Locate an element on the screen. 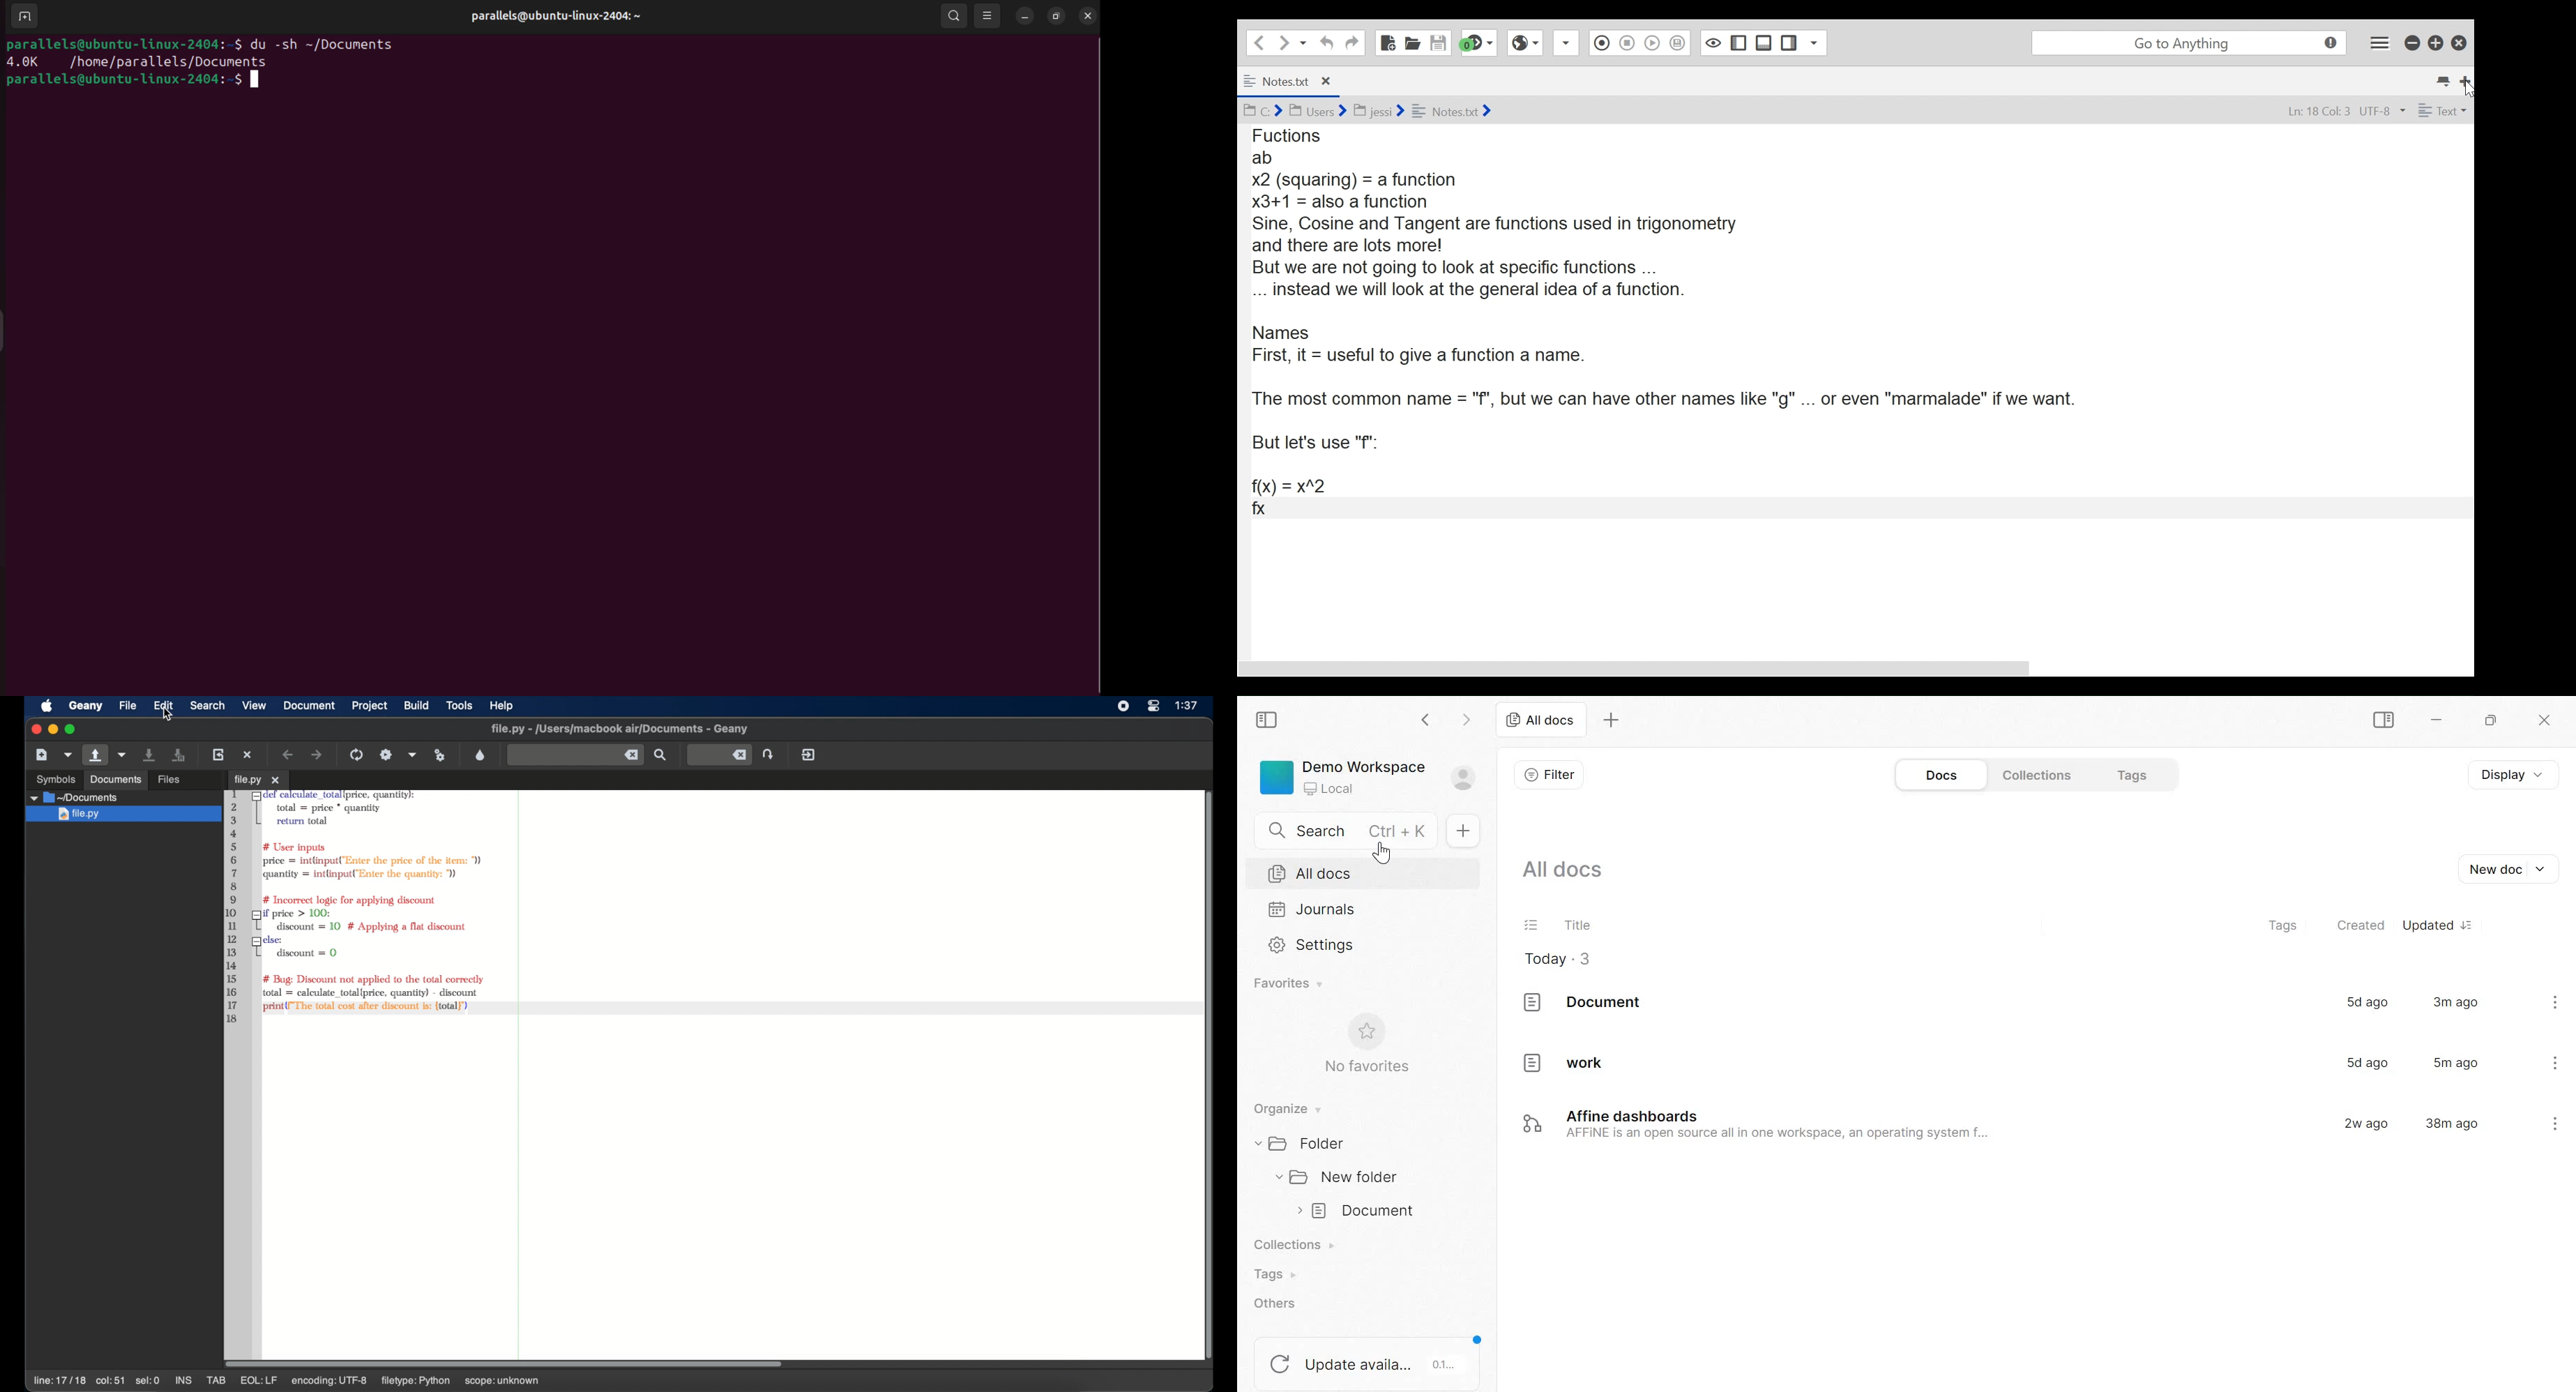  du -sh ~/Documents is located at coordinates (328, 42).